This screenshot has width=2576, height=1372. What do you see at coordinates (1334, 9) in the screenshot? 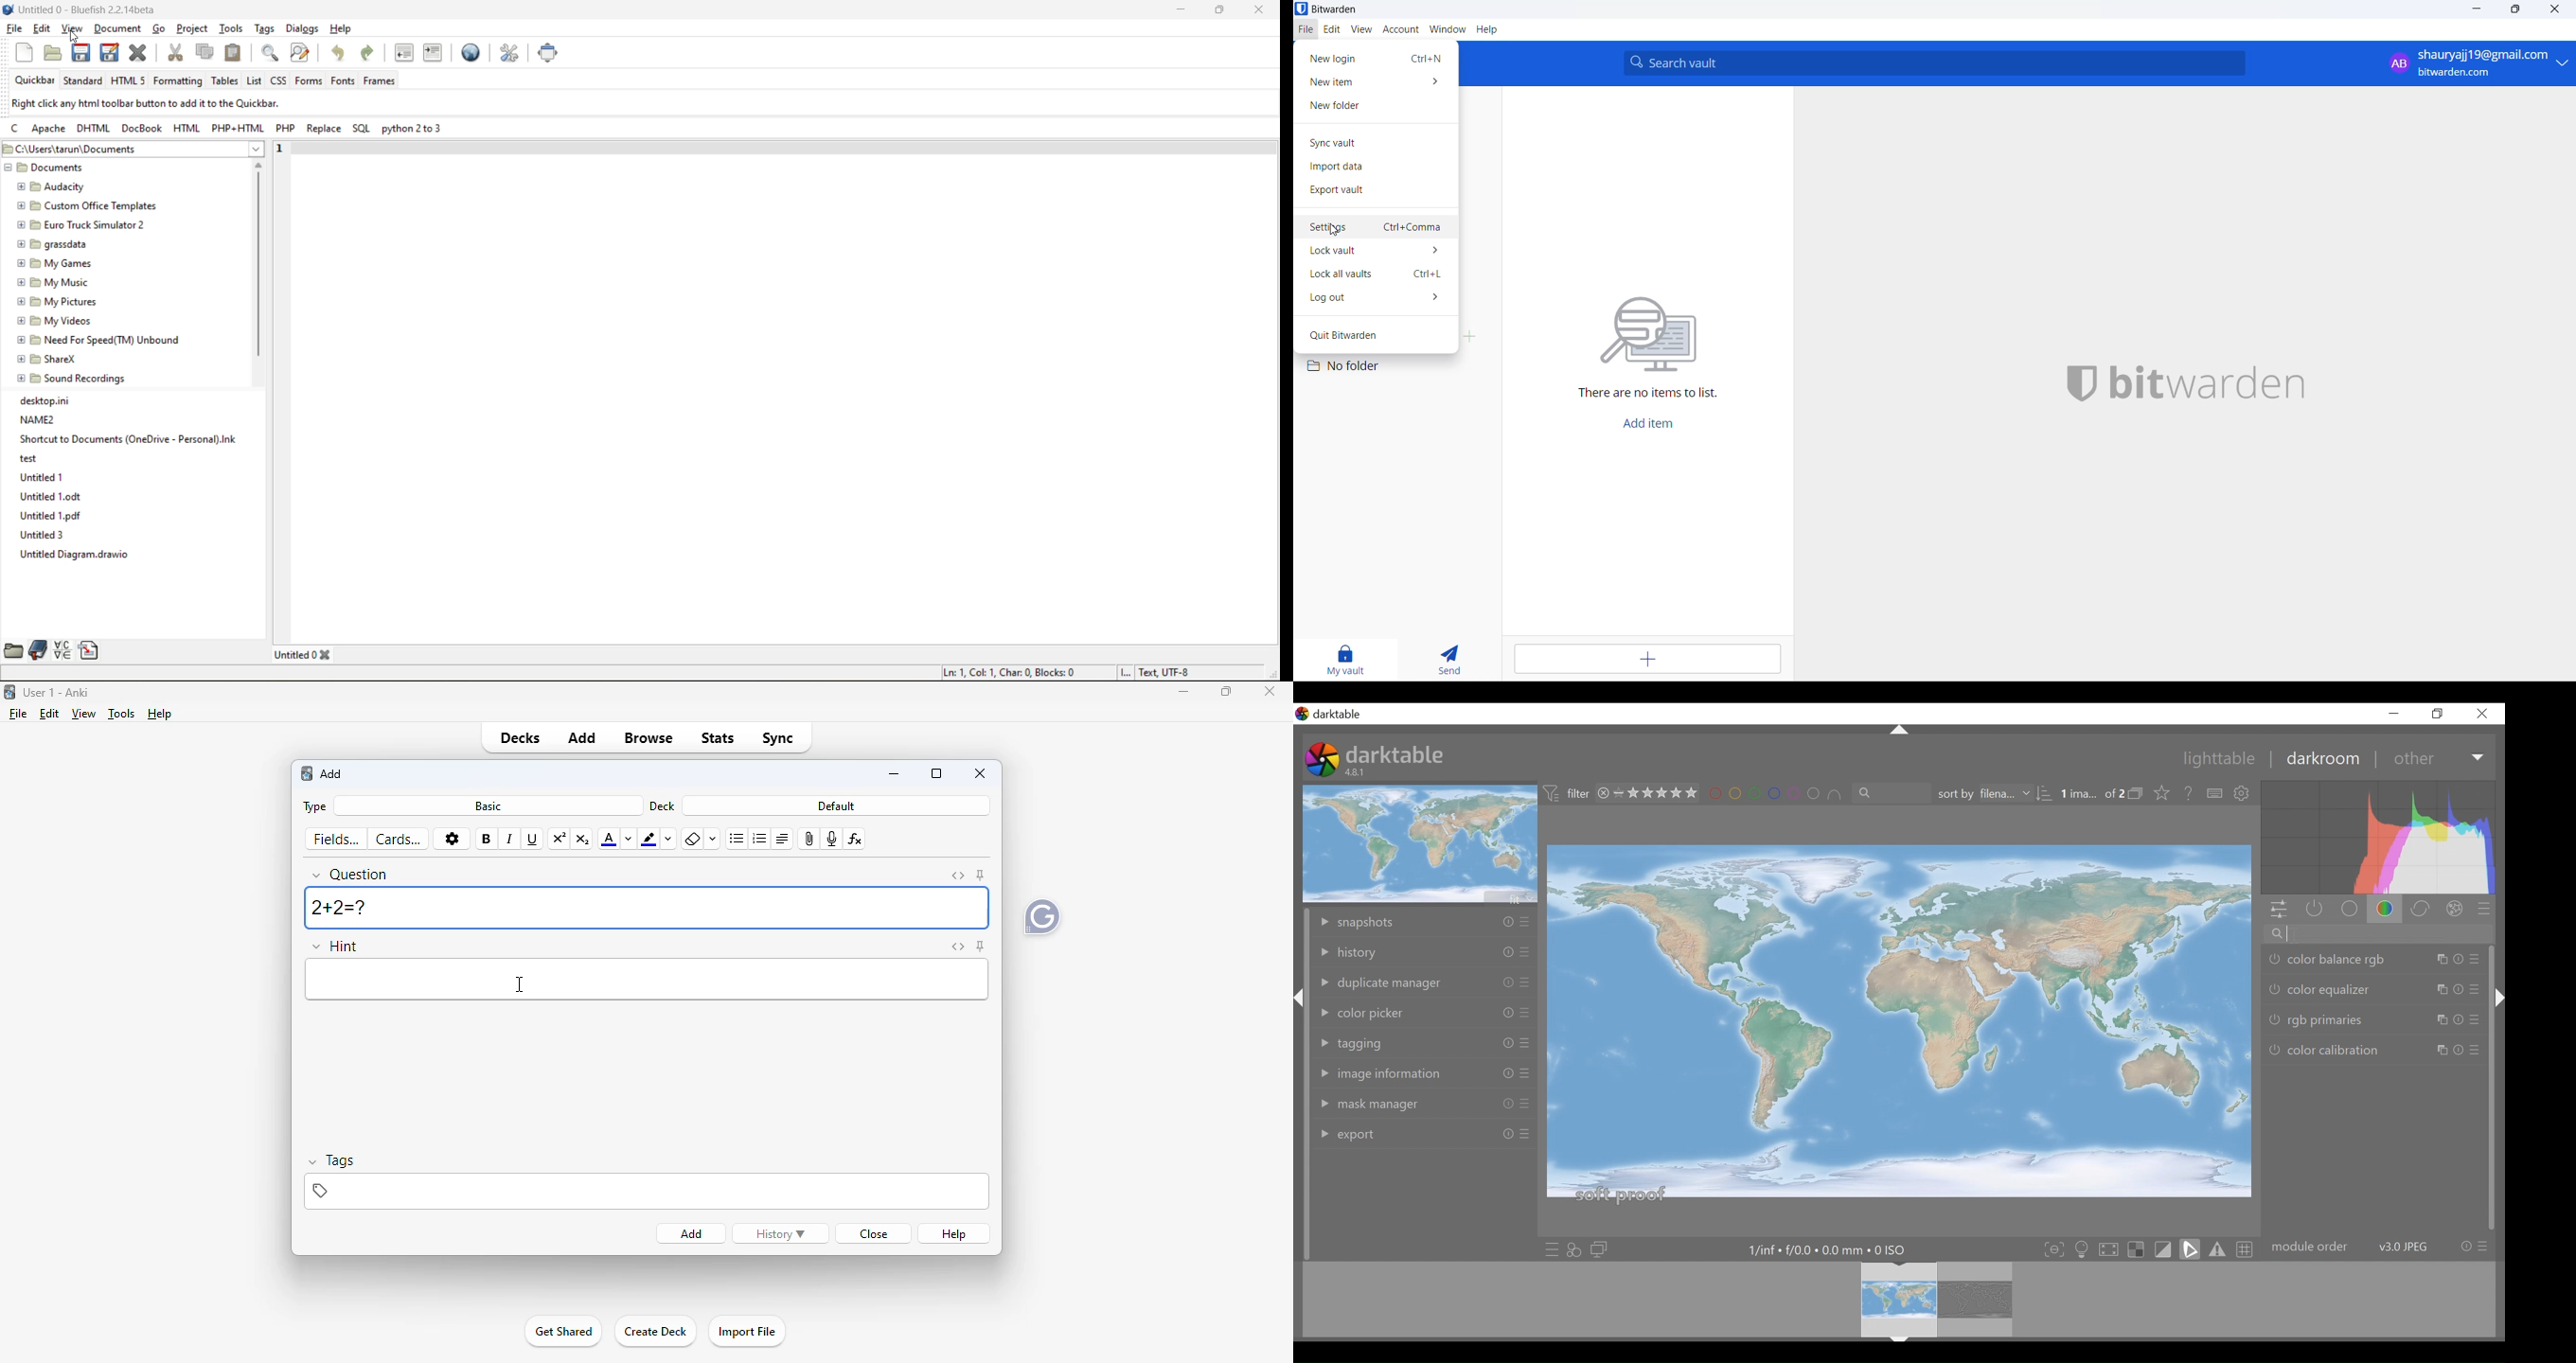
I see `application name and logo` at bounding box center [1334, 9].